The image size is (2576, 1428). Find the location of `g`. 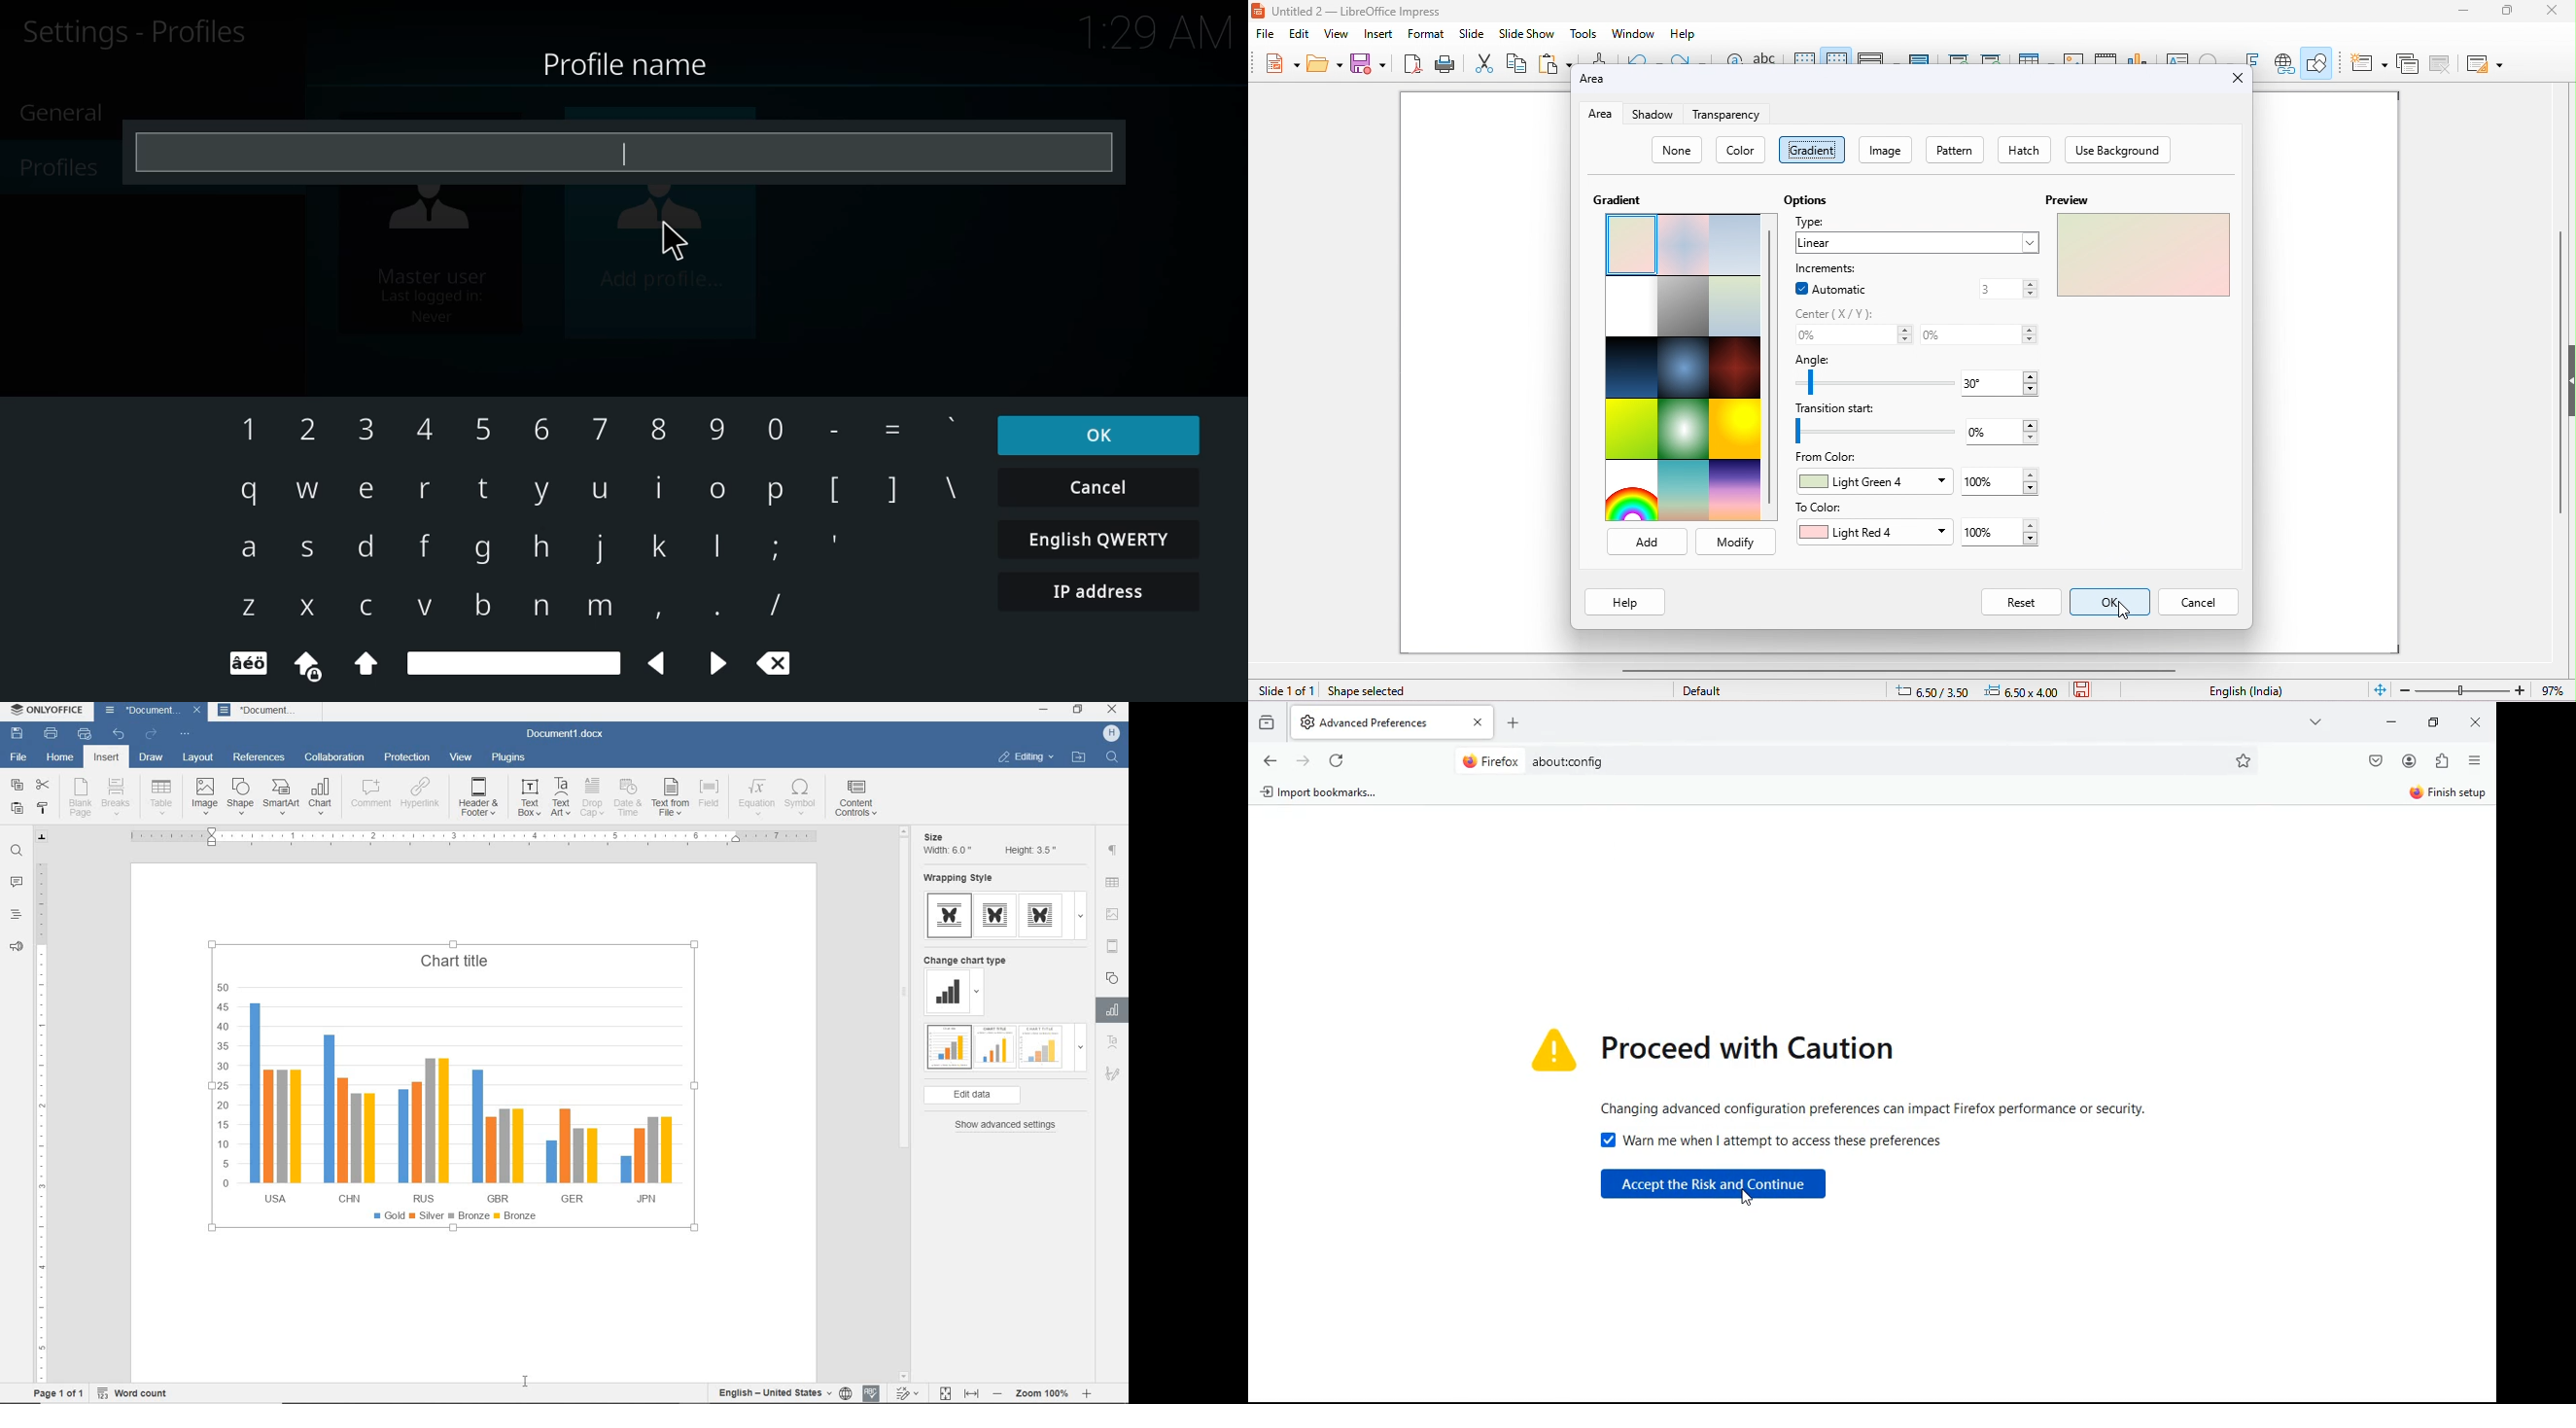

g is located at coordinates (481, 555).